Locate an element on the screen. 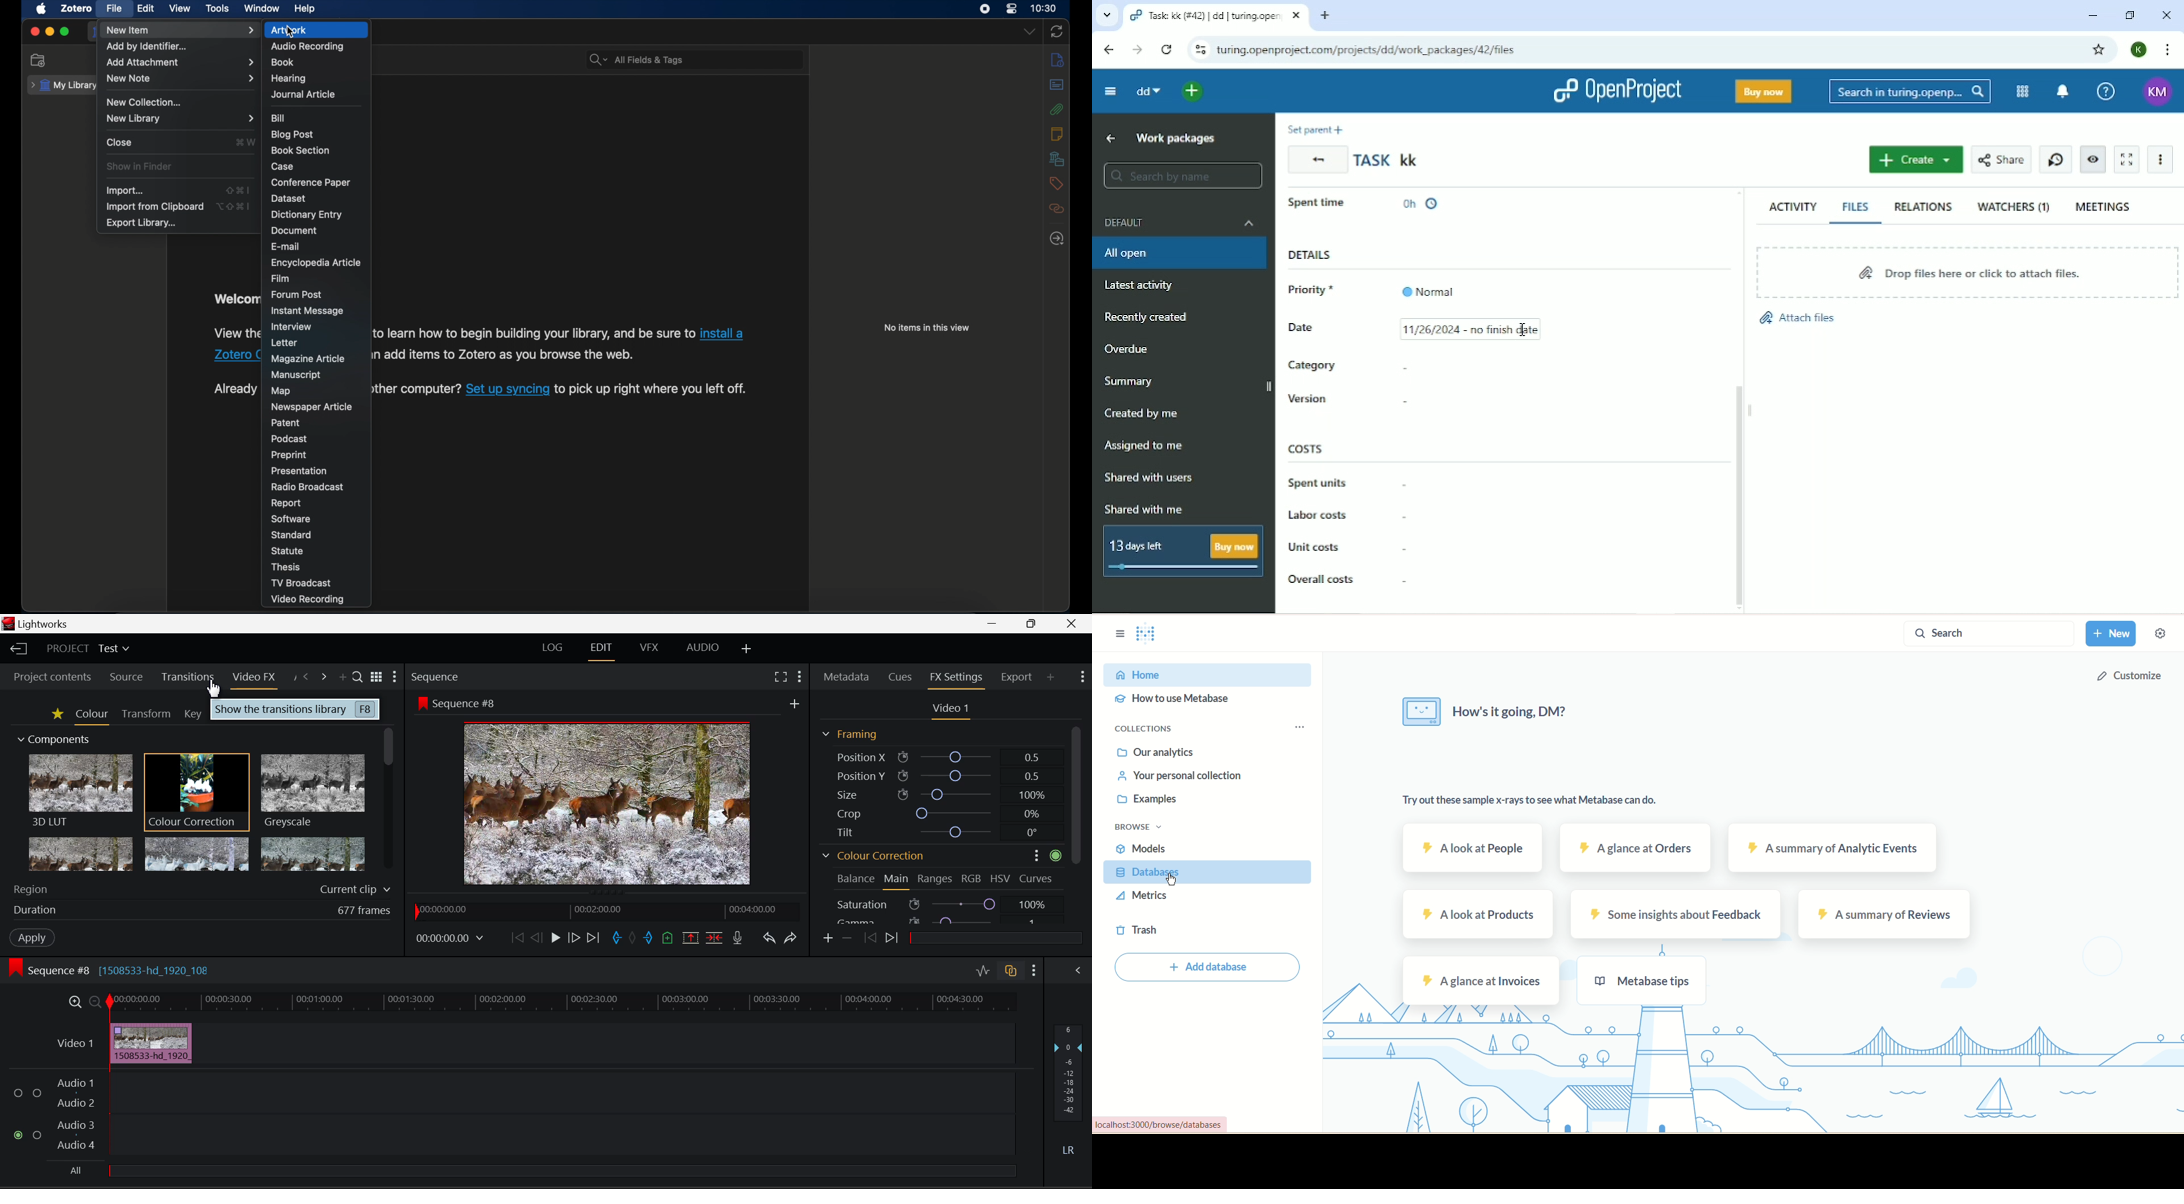  patent is located at coordinates (286, 423).